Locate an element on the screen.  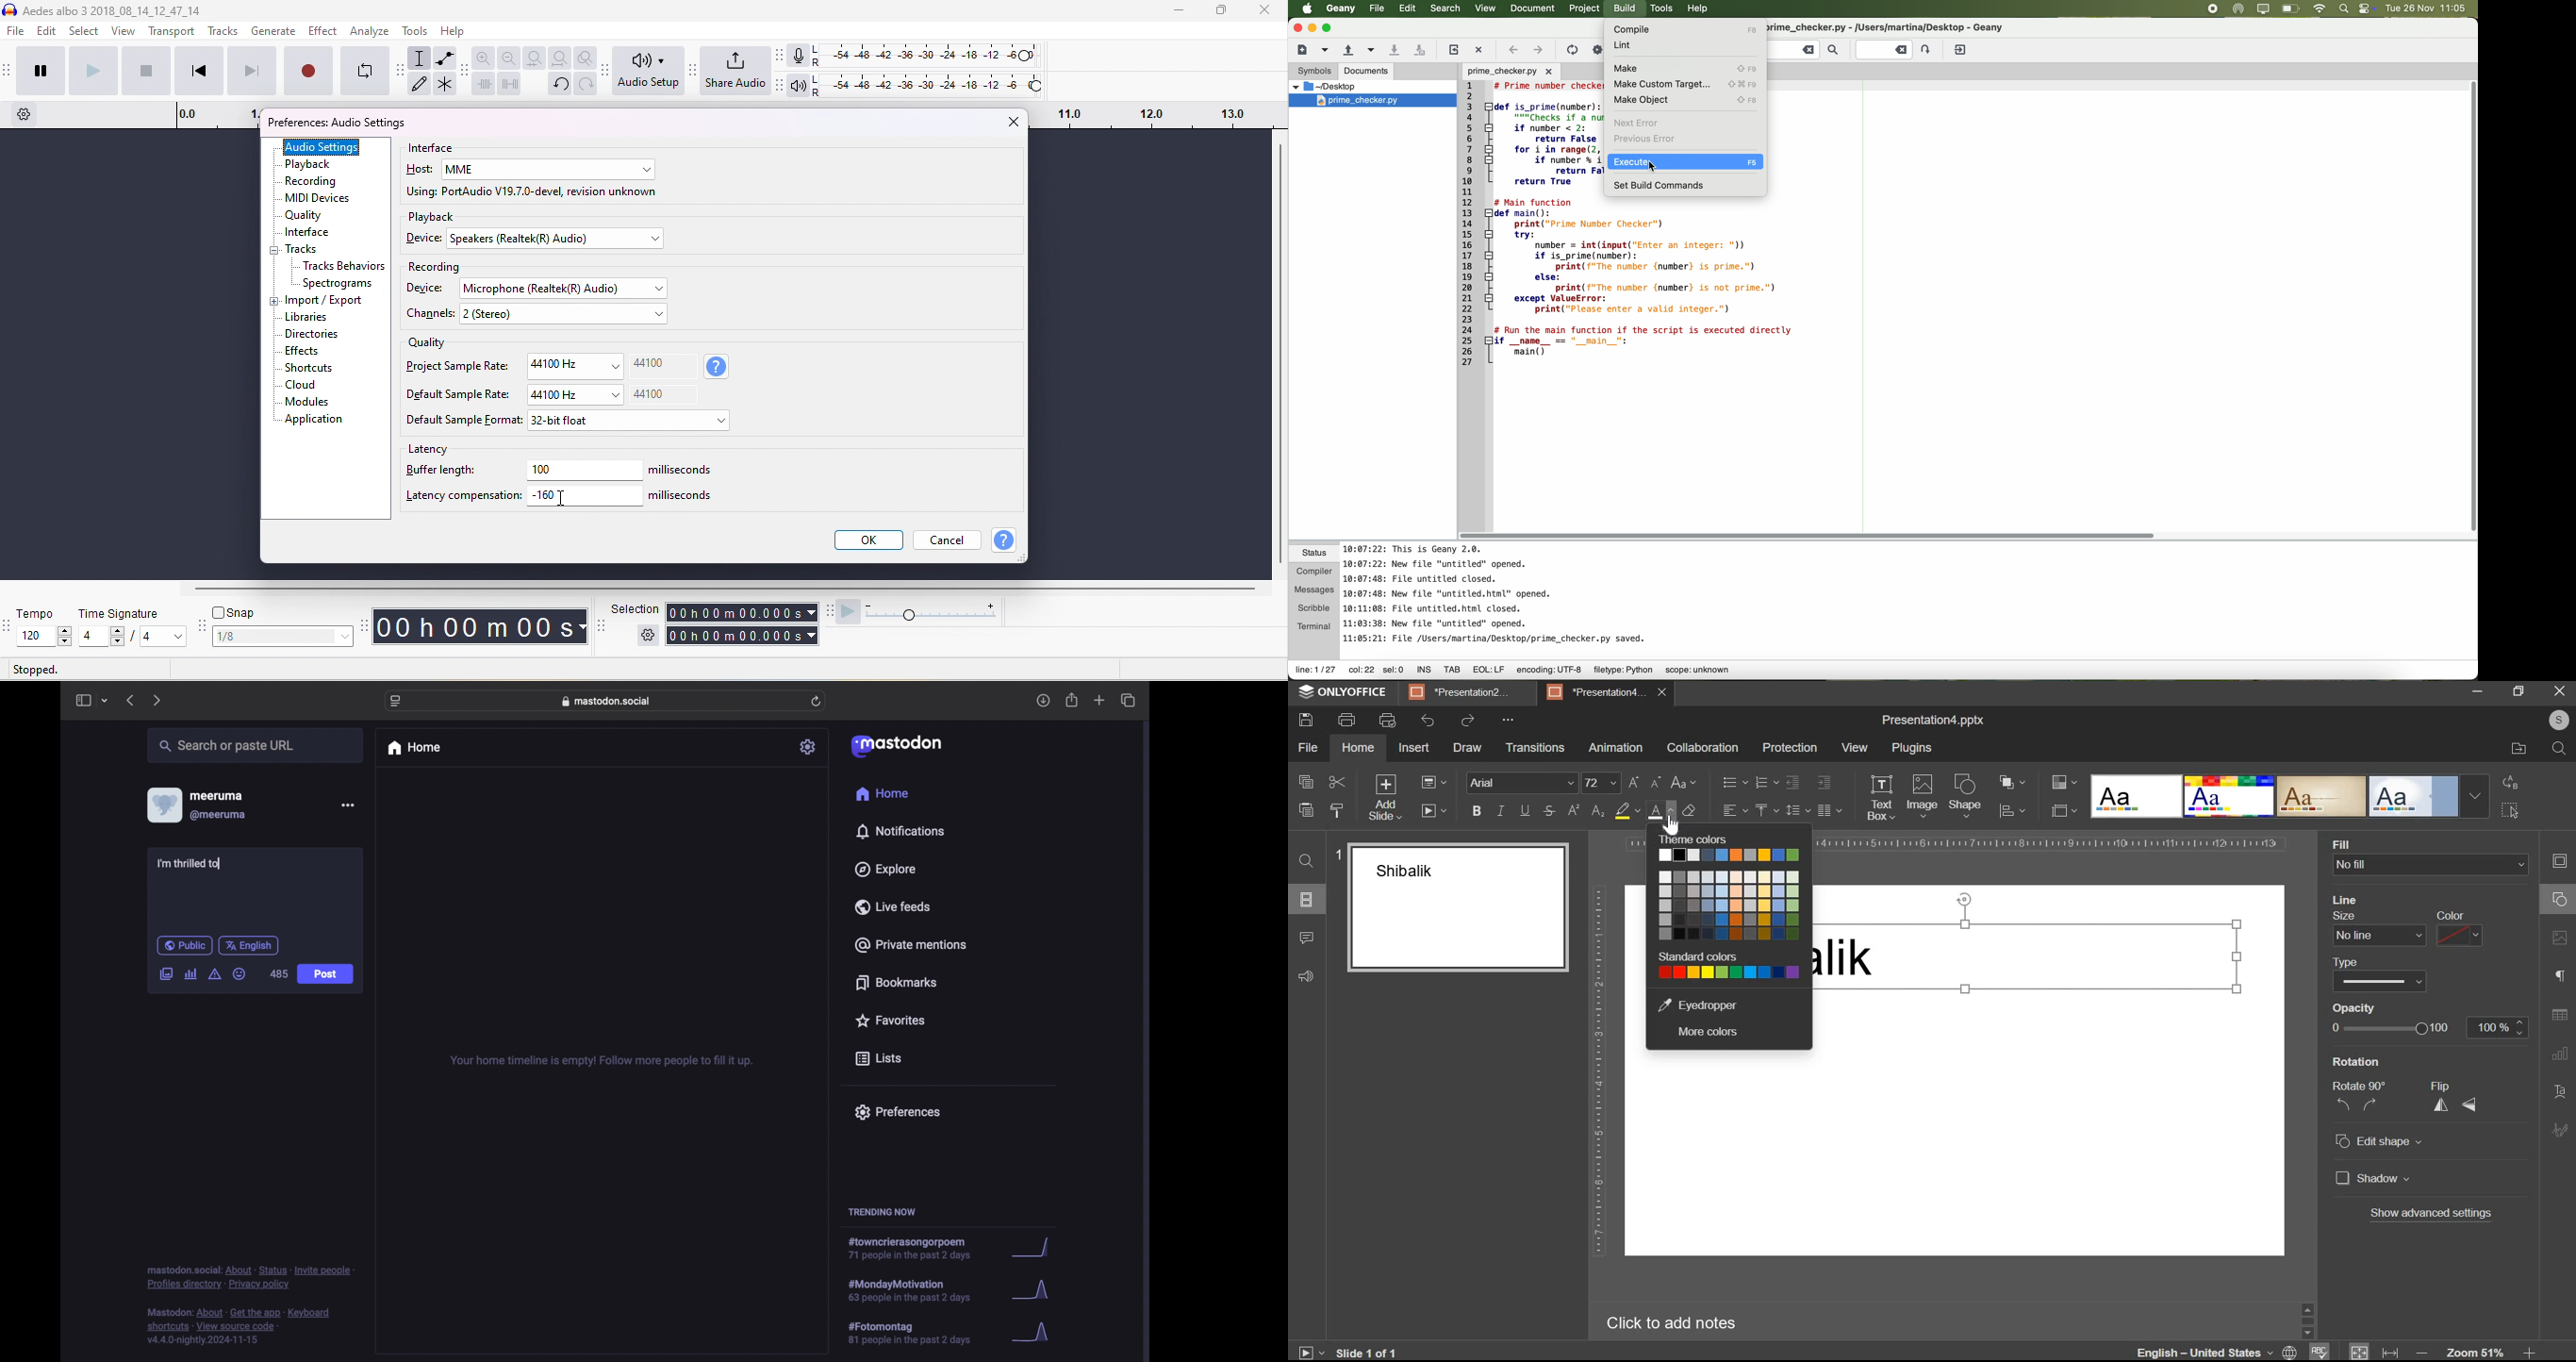
Slide 1 of 1 is located at coordinates (1372, 1351).